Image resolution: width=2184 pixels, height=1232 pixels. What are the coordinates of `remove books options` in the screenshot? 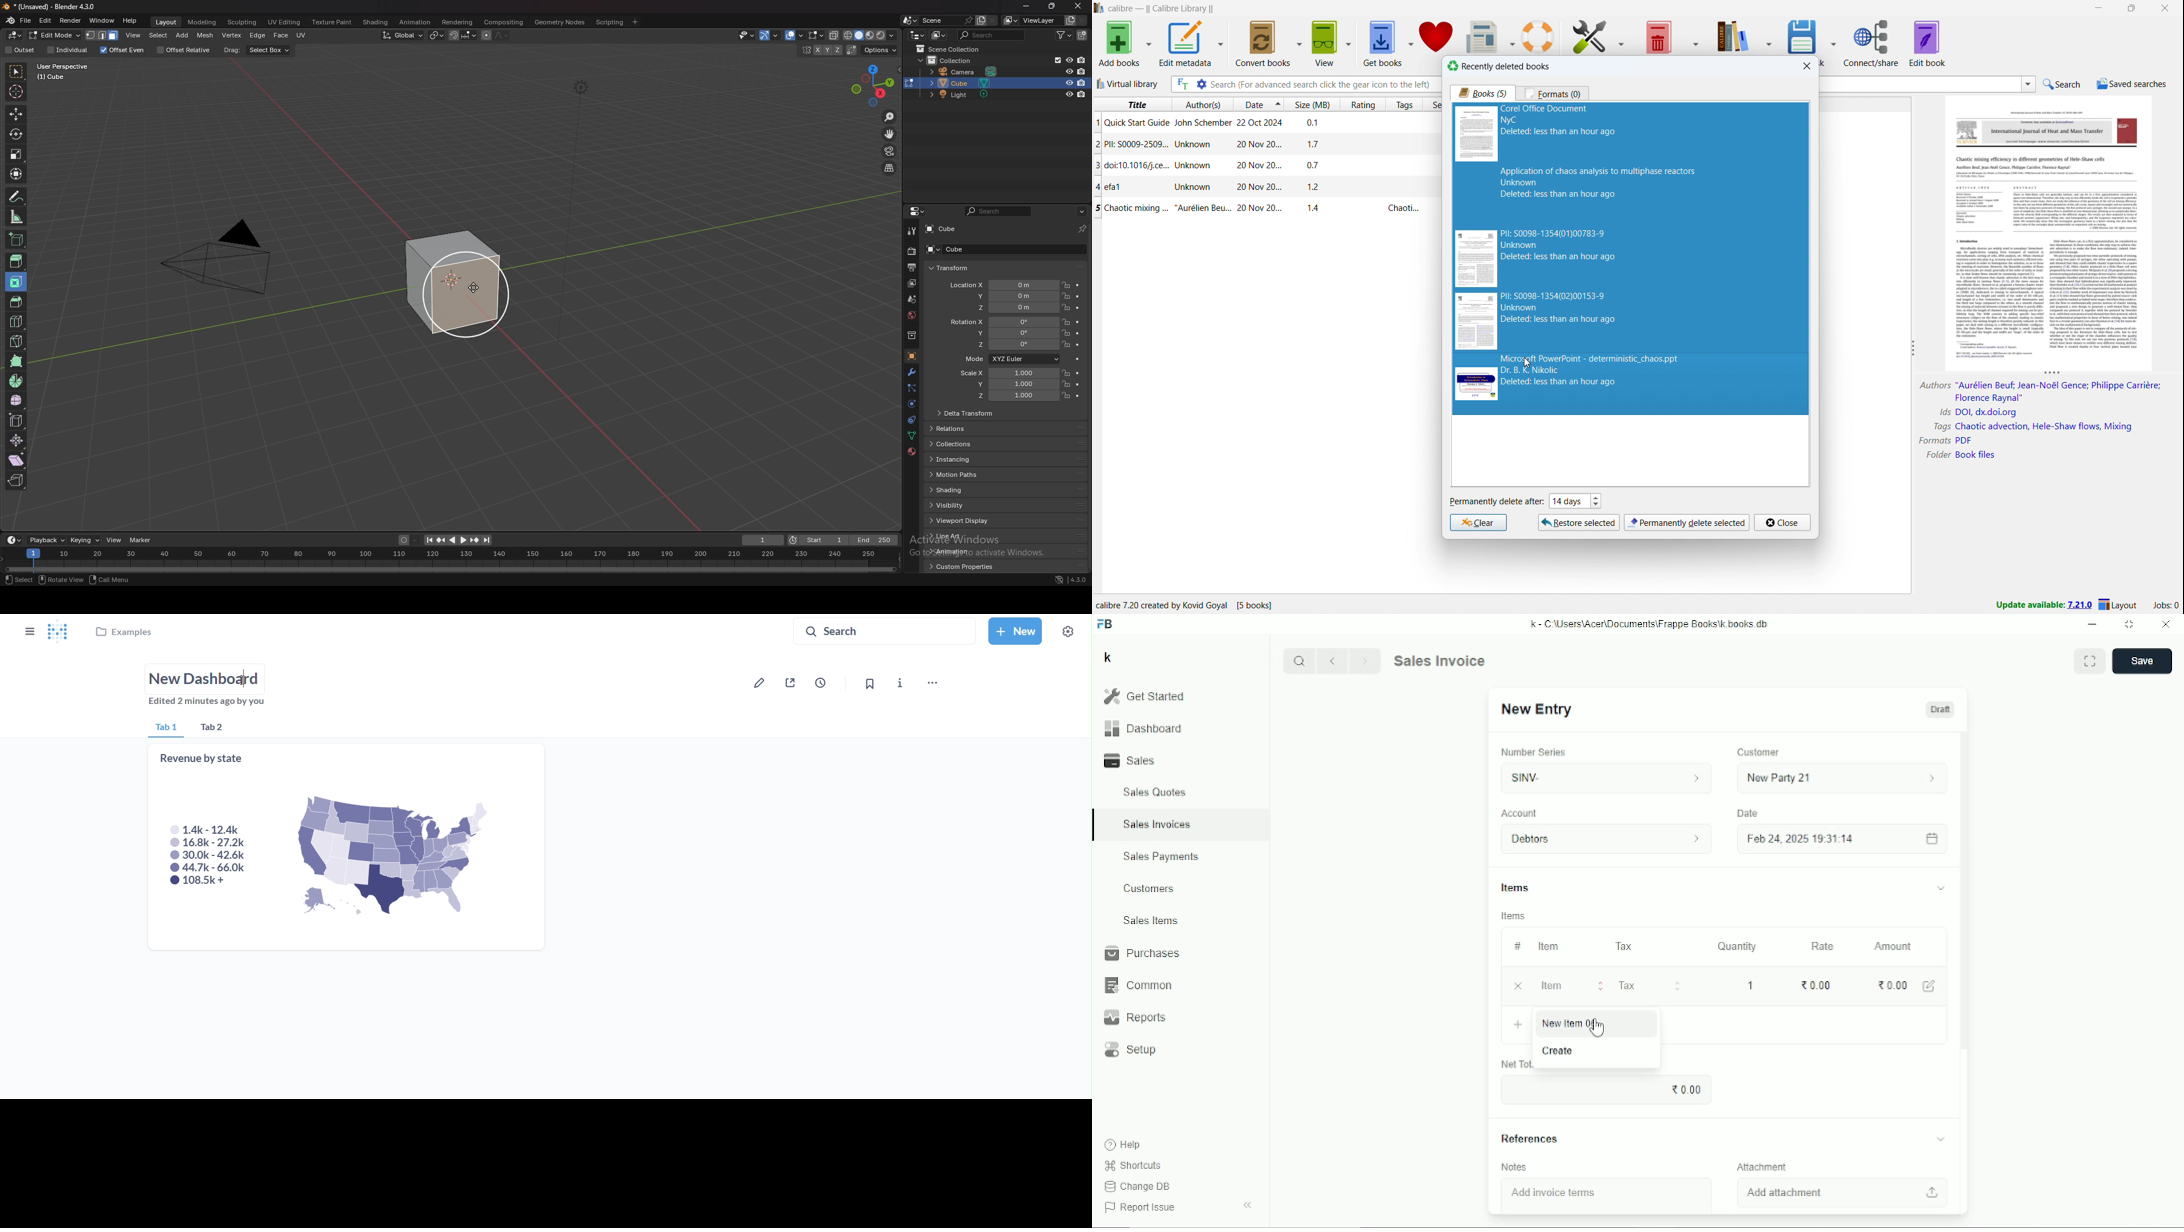 It's located at (1695, 34).